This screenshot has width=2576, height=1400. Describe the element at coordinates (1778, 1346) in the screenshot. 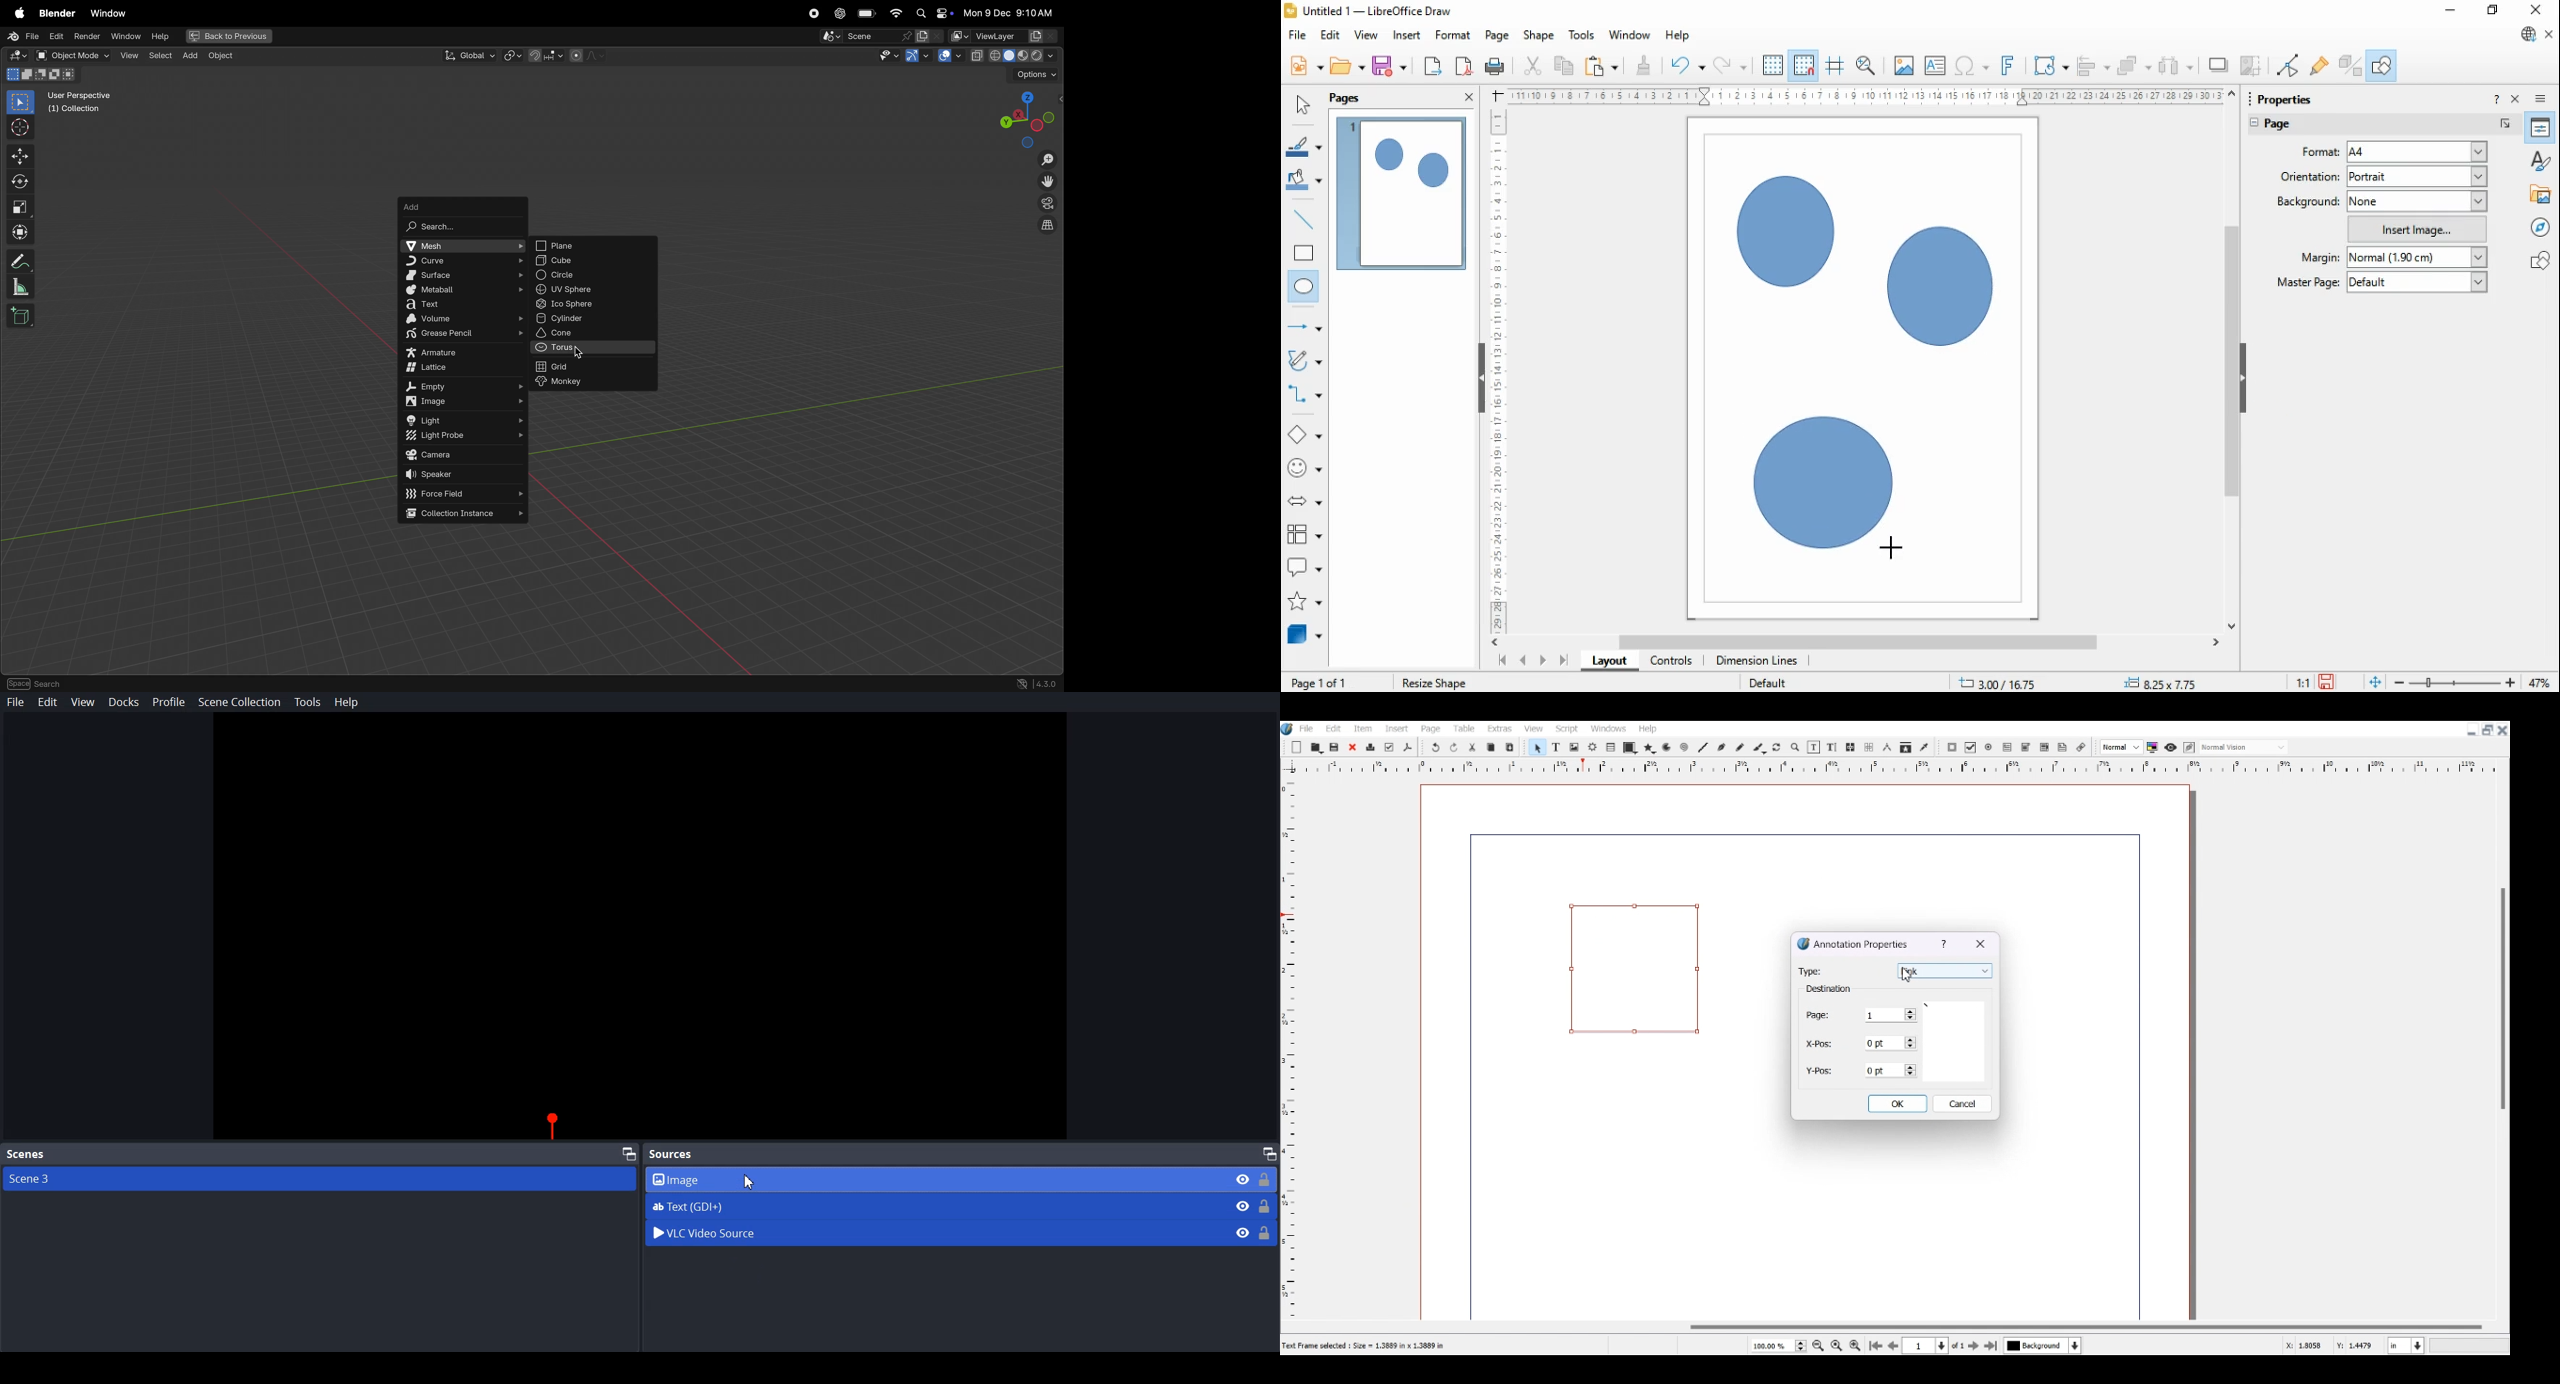

I see `Select Current Page` at that location.